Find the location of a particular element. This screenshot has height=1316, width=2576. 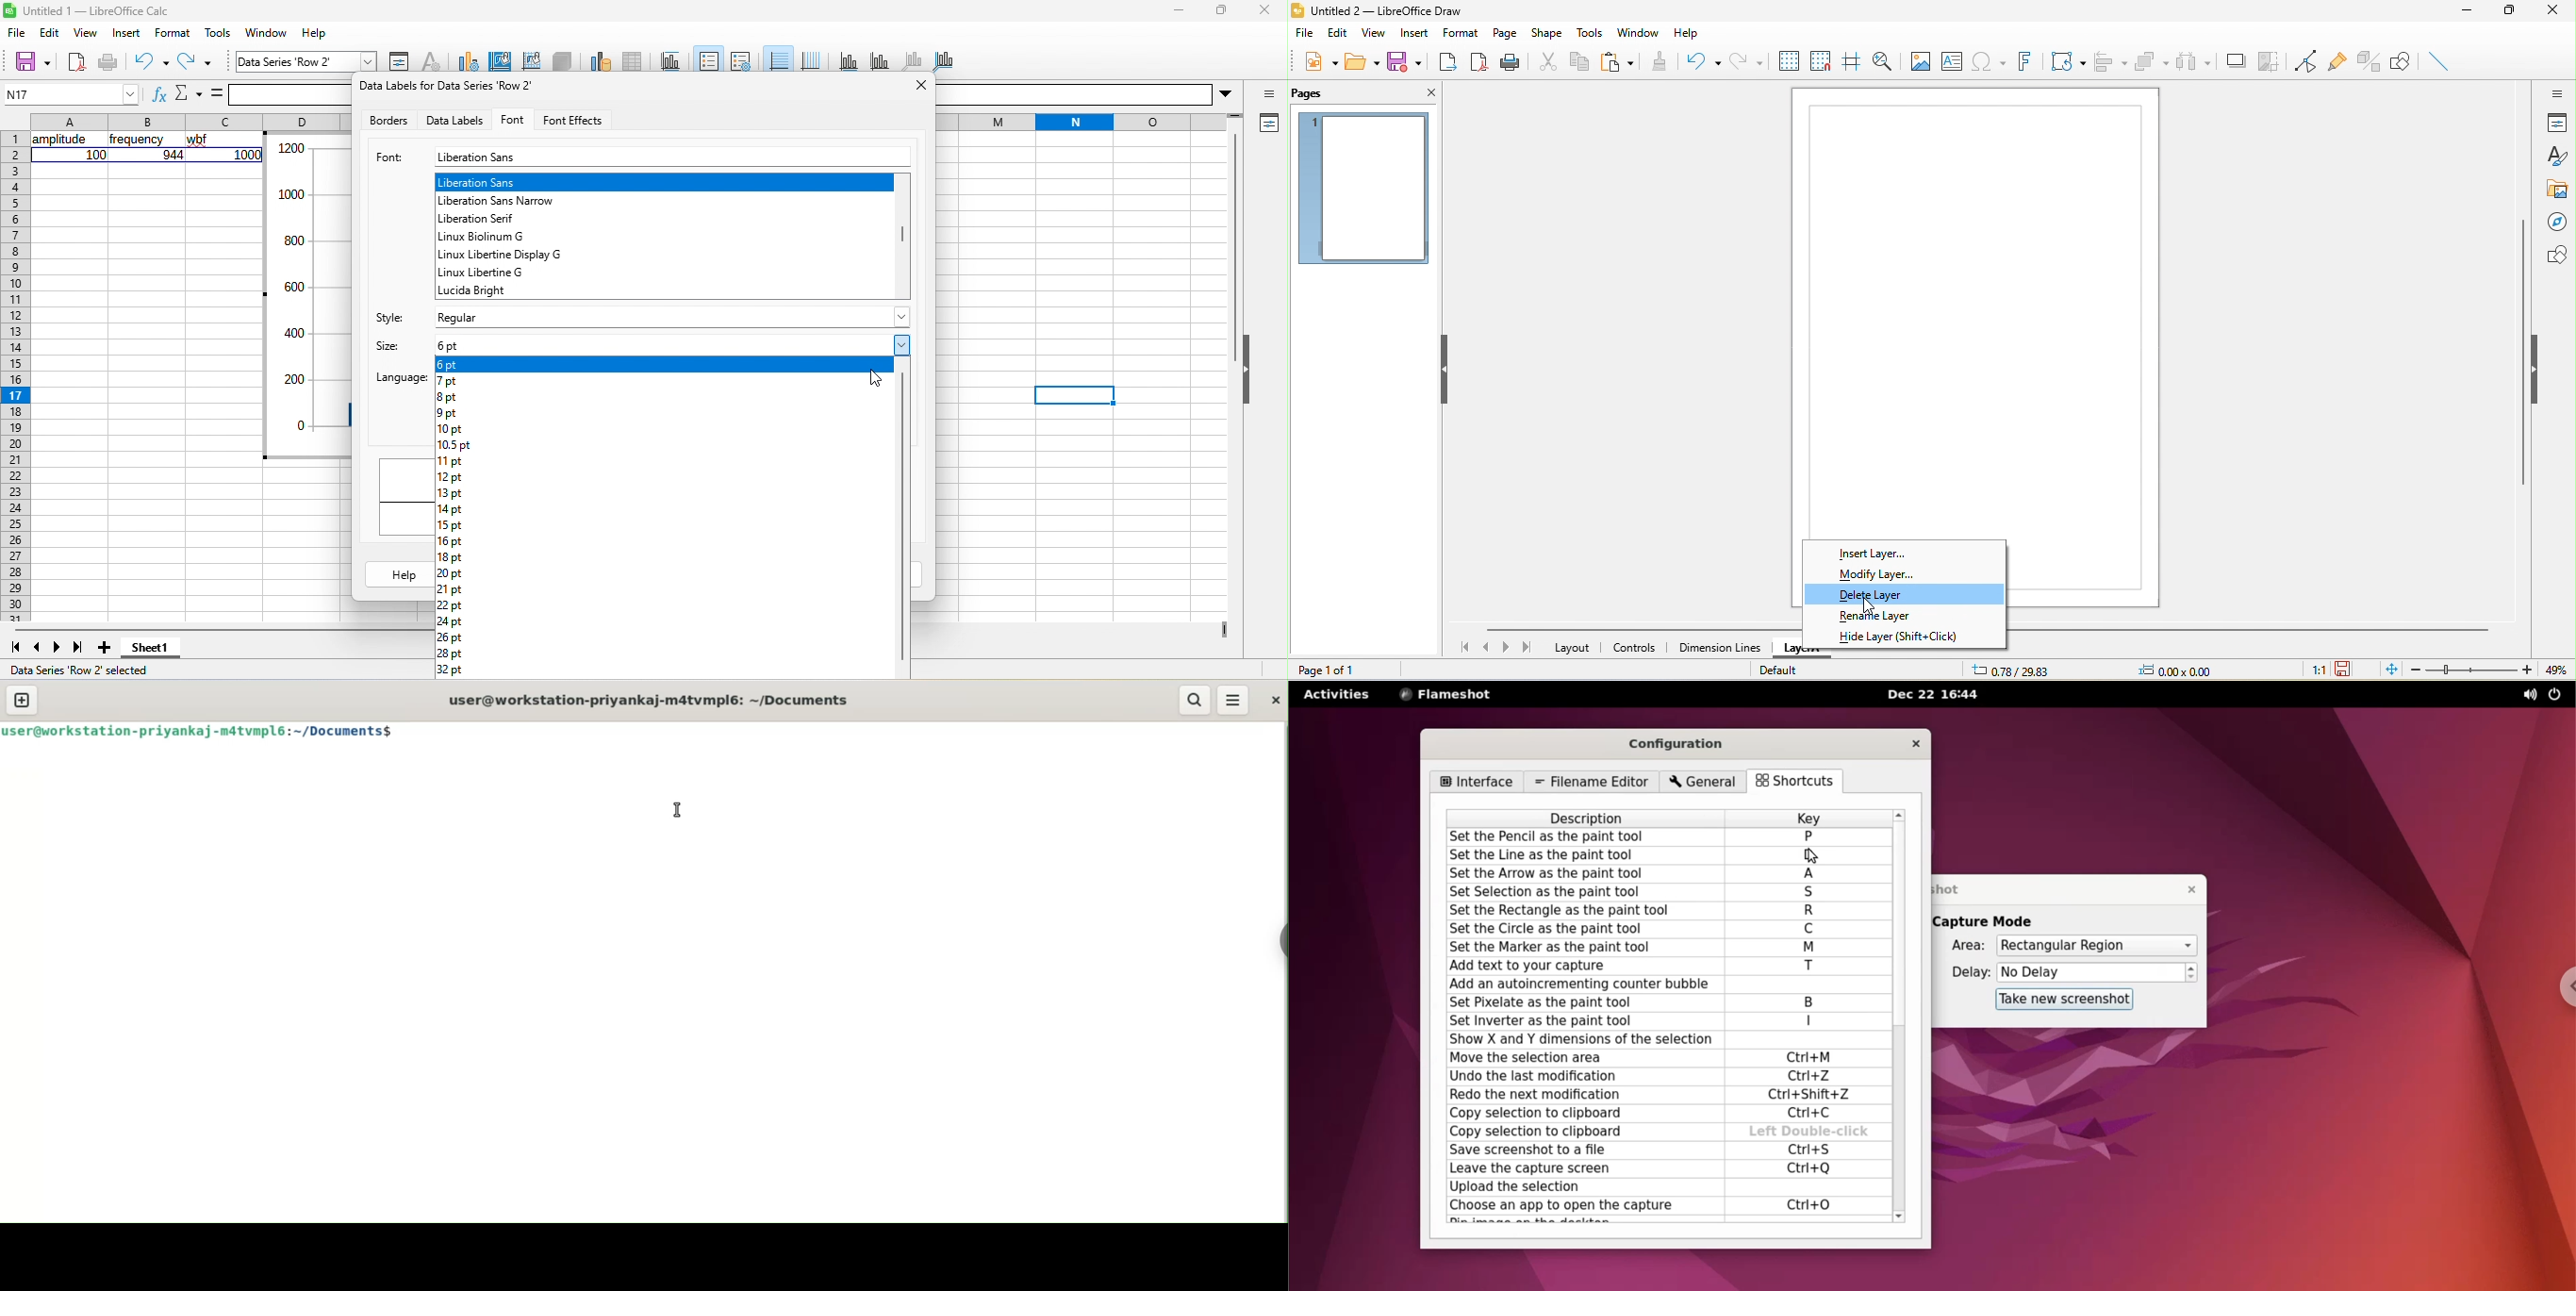

11 pt is located at coordinates (450, 461).